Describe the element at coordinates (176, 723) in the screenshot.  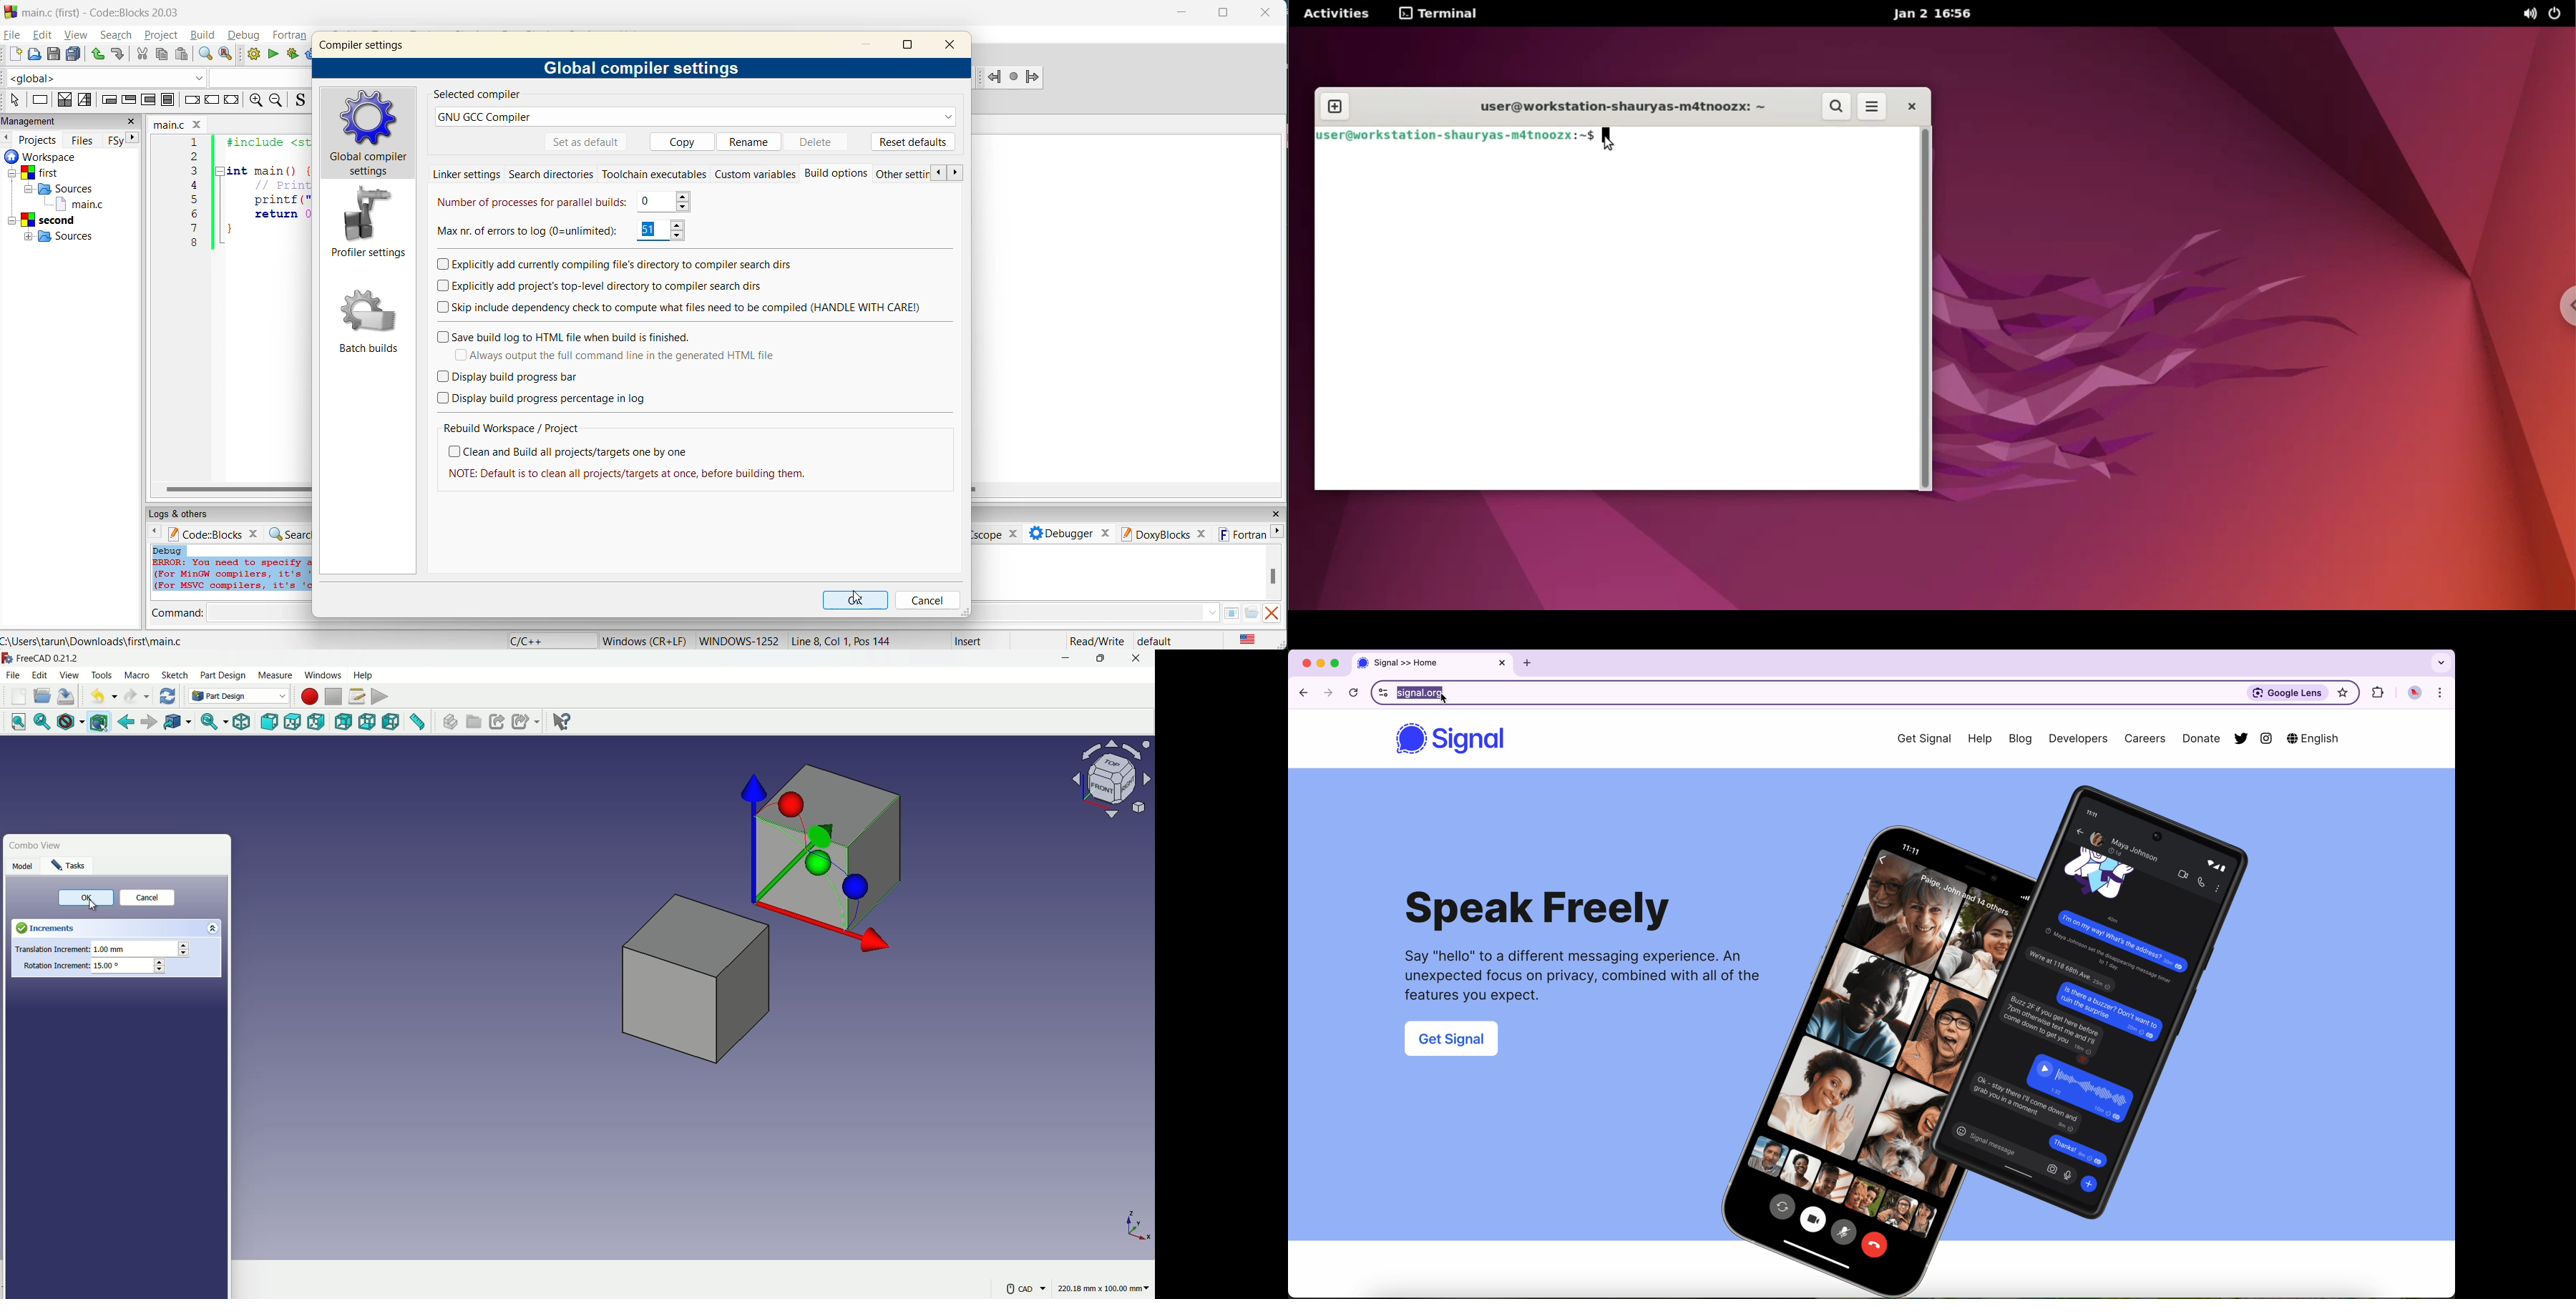
I see `go to linked object` at that location.